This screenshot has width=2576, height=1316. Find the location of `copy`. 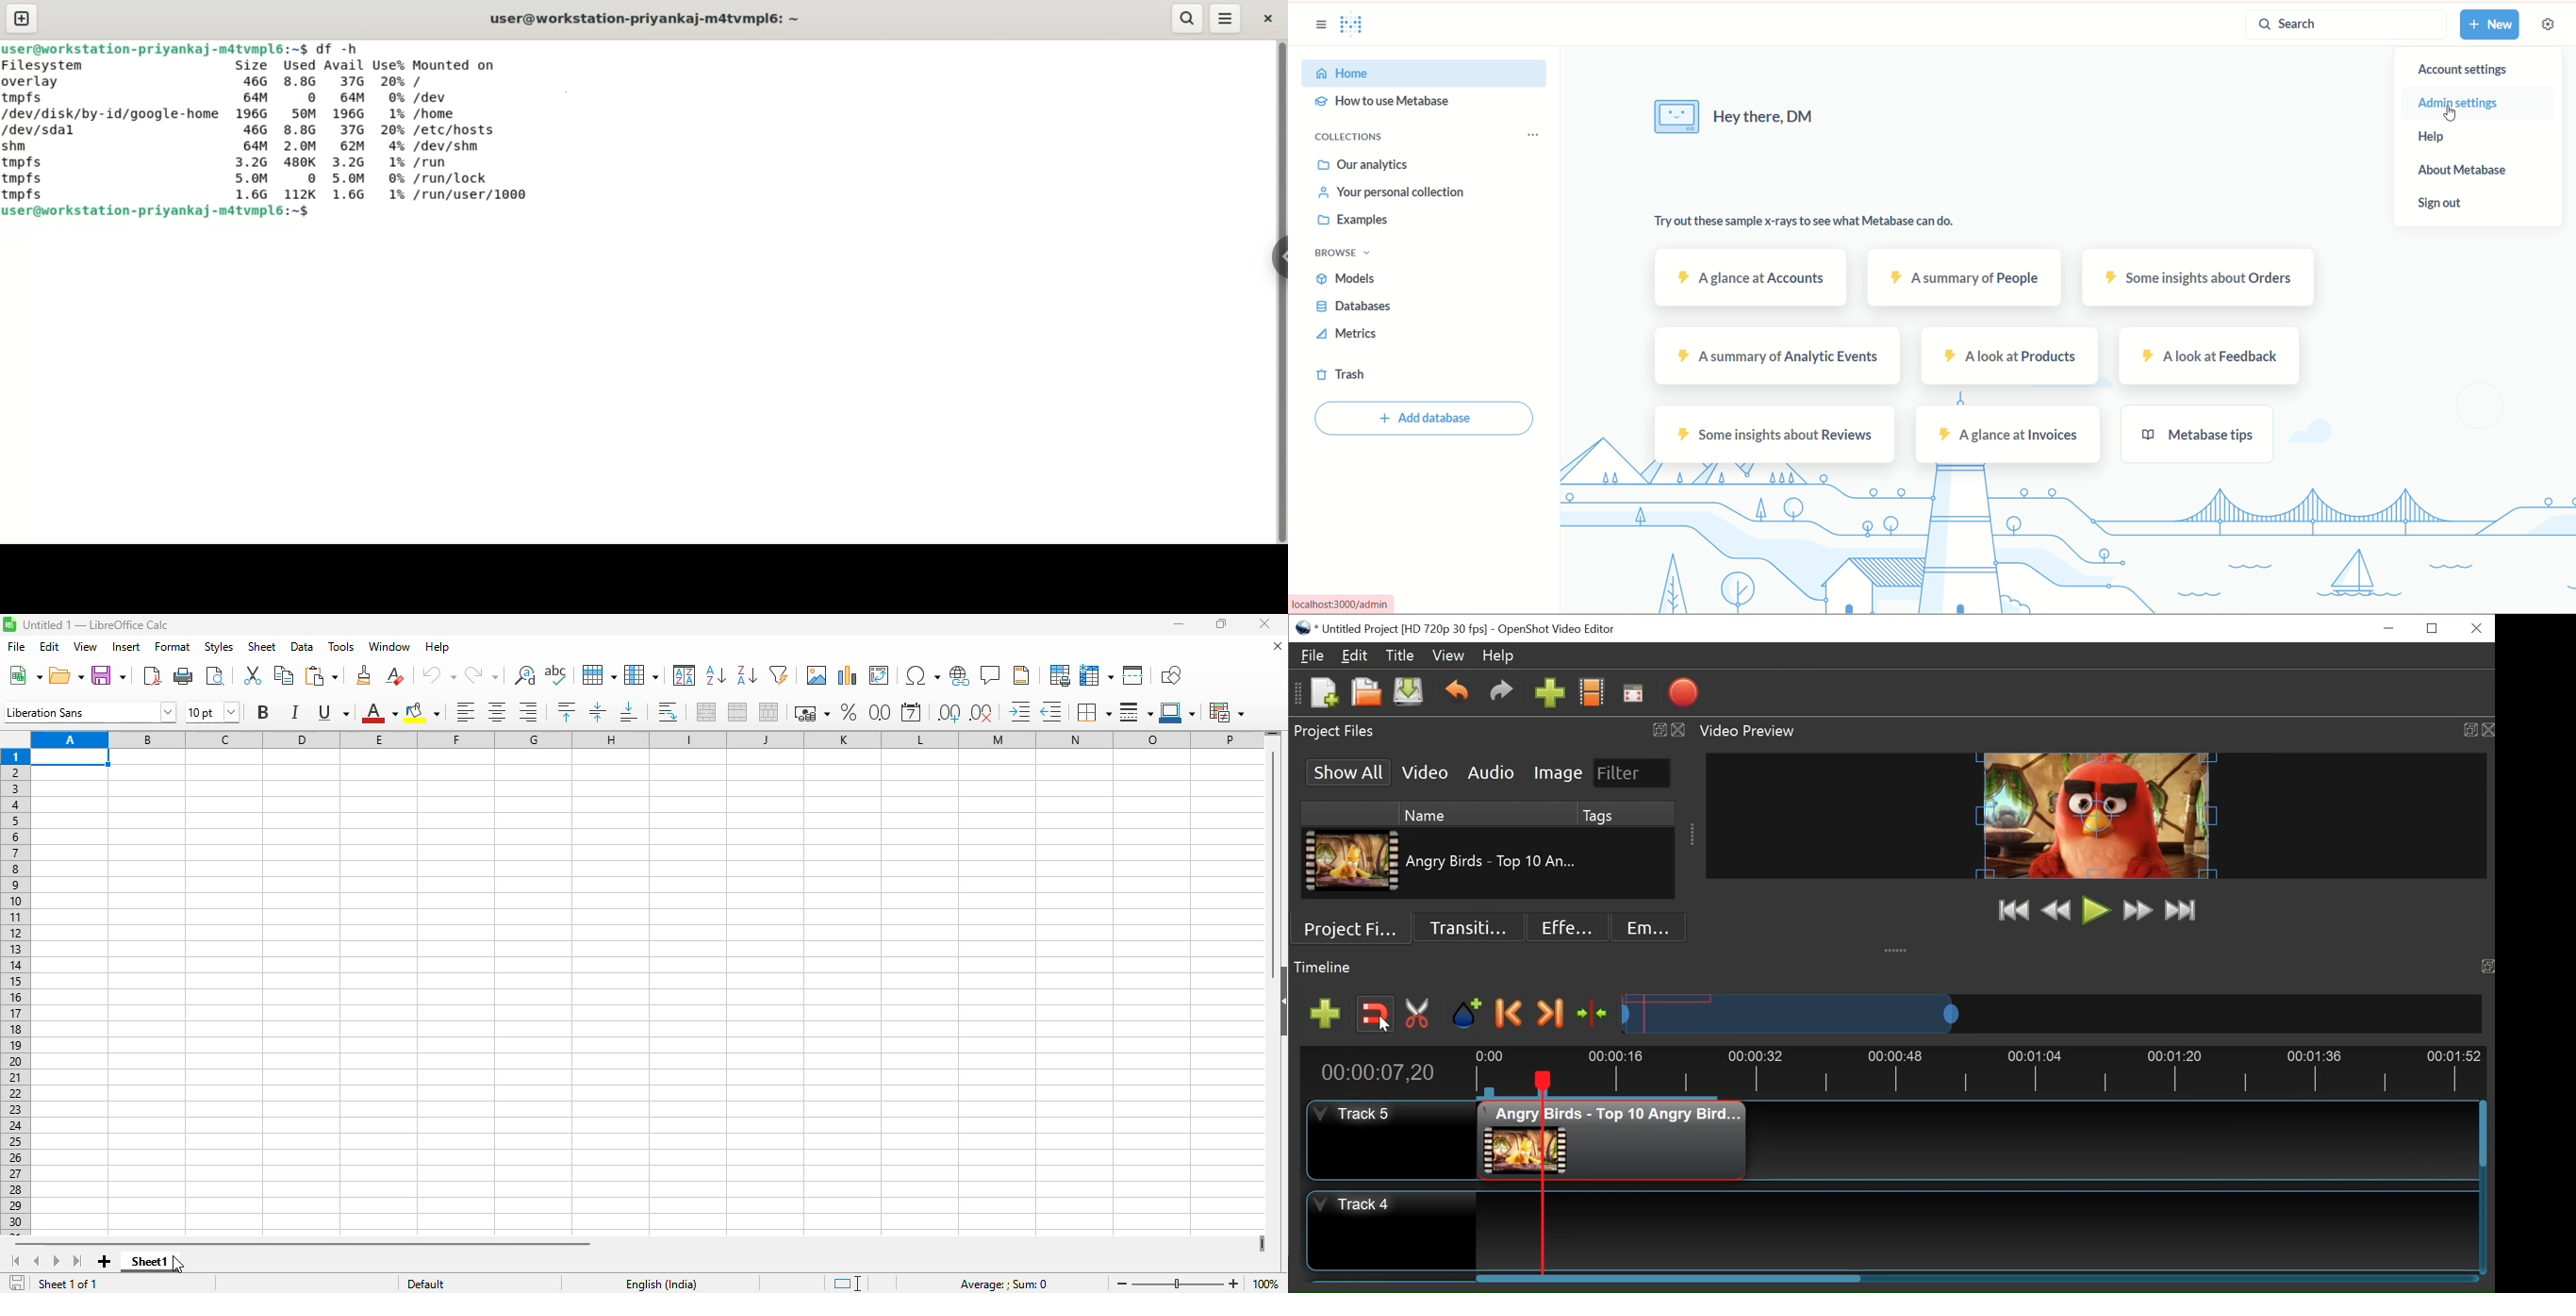

copy is located at coordinates (284, 675).